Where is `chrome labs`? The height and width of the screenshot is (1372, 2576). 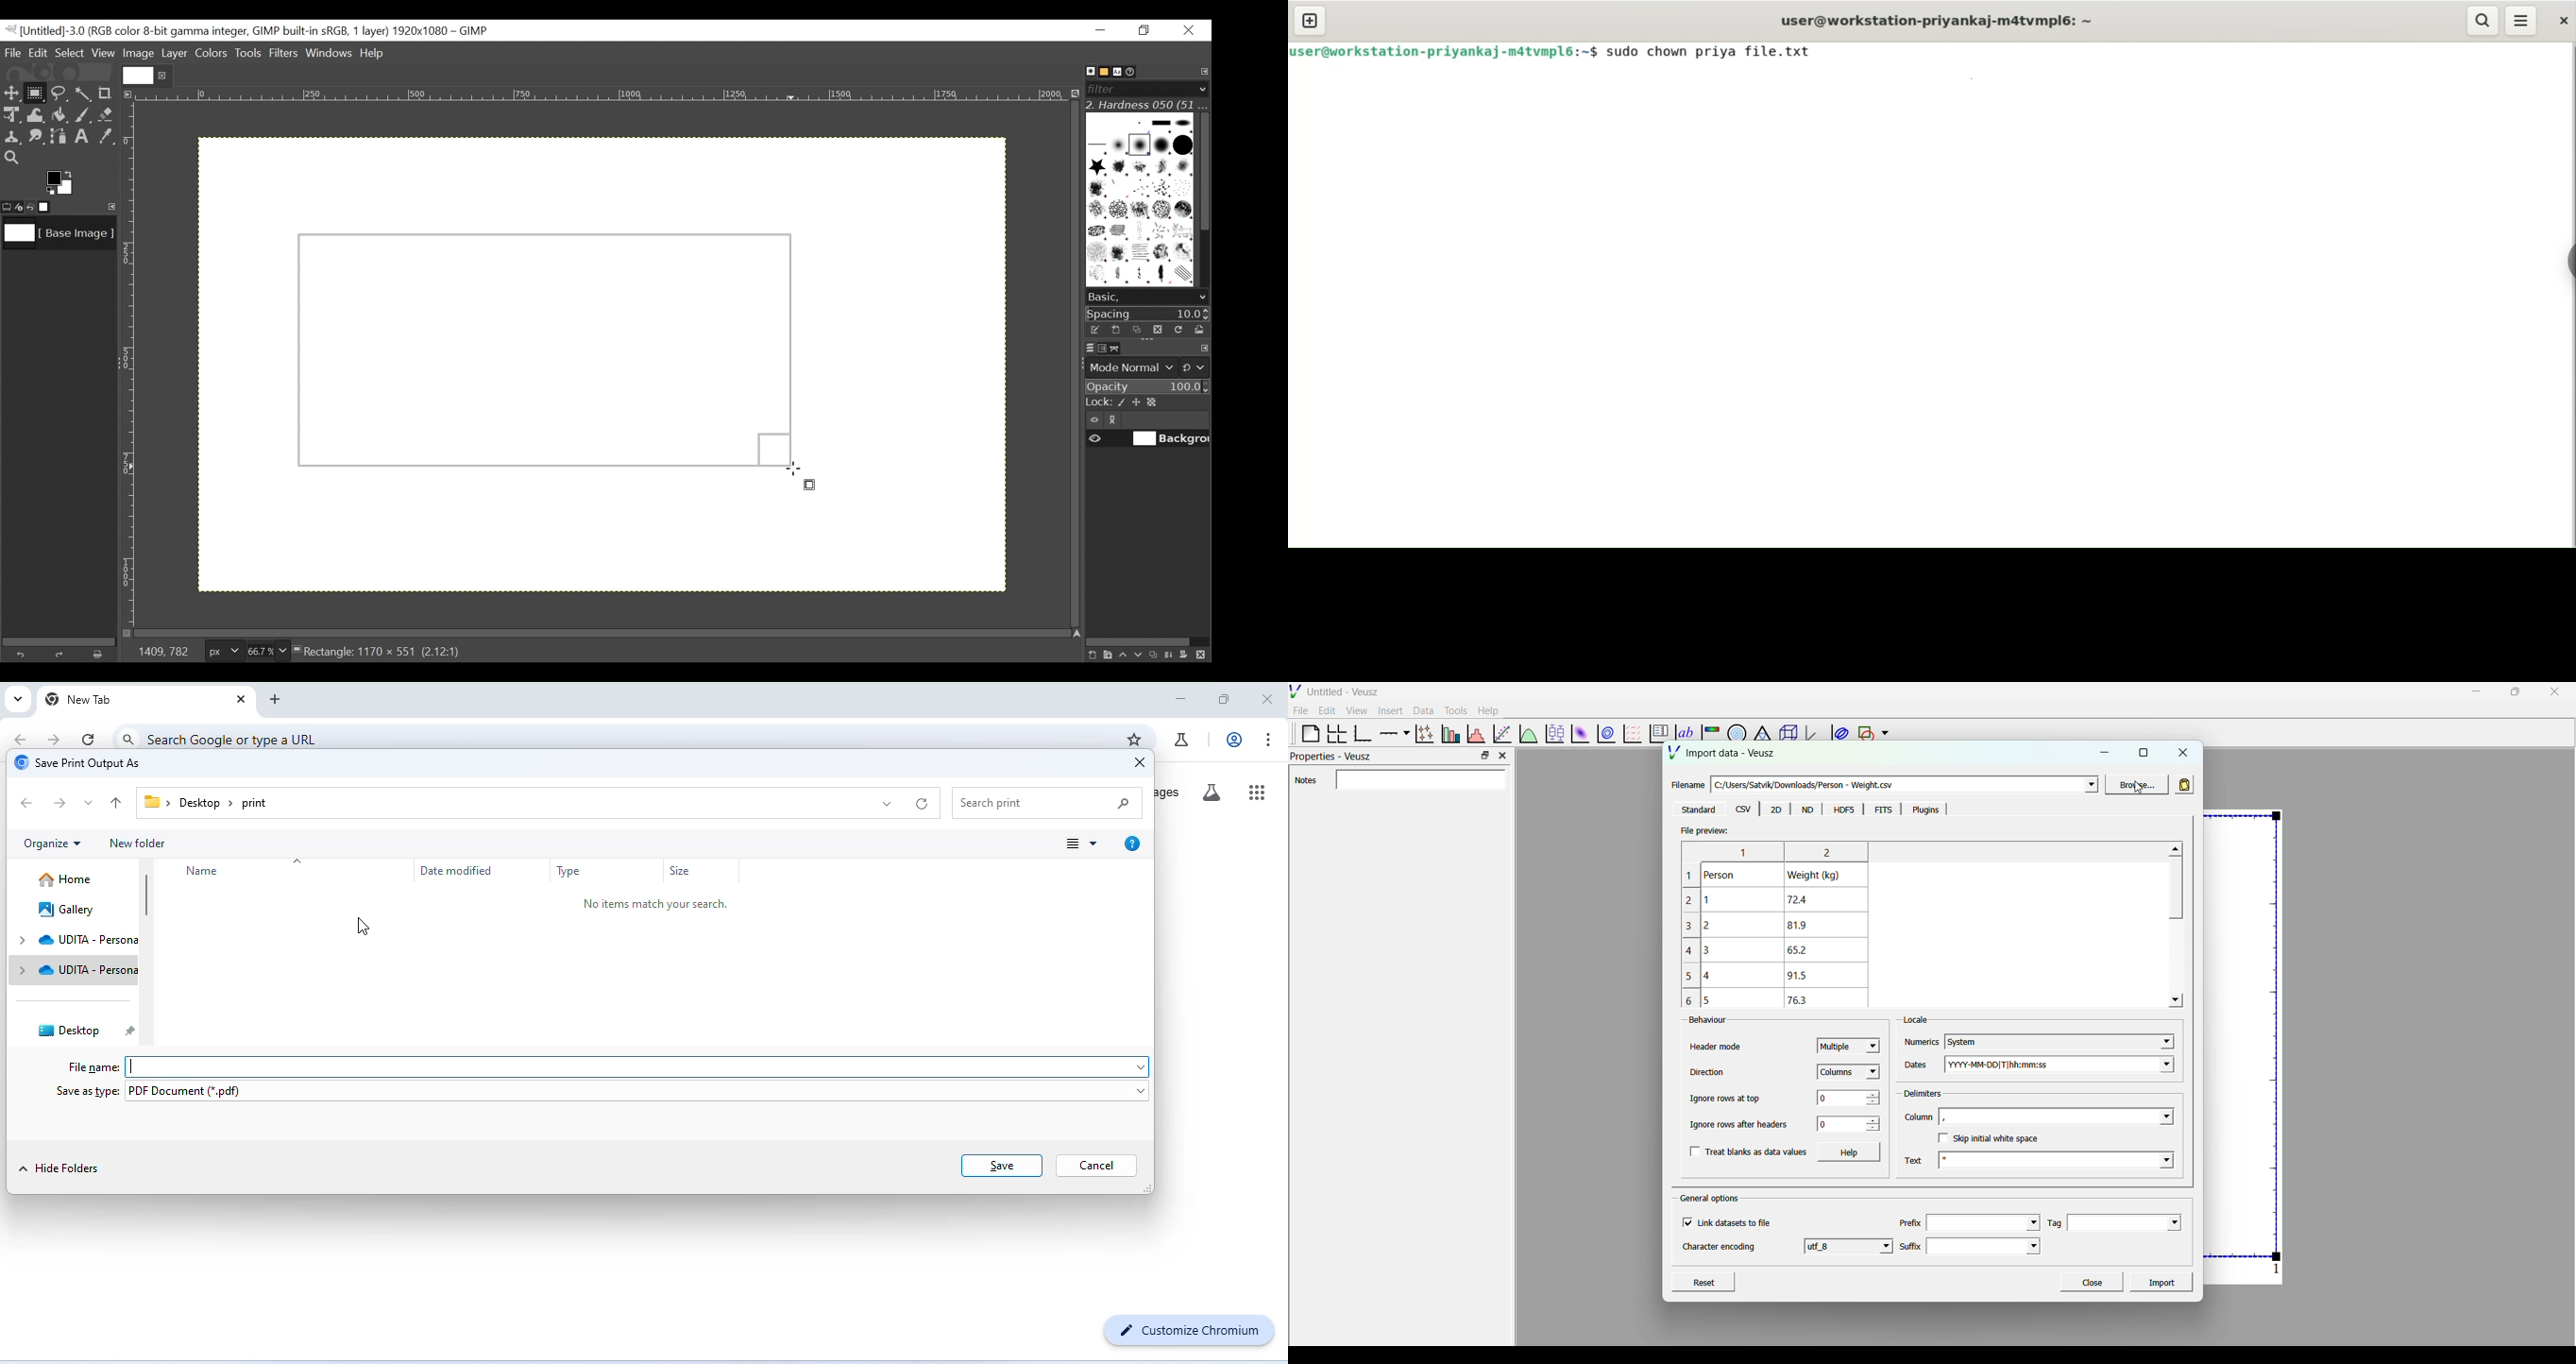
chrome labs is located at coordinates (1181, 739).